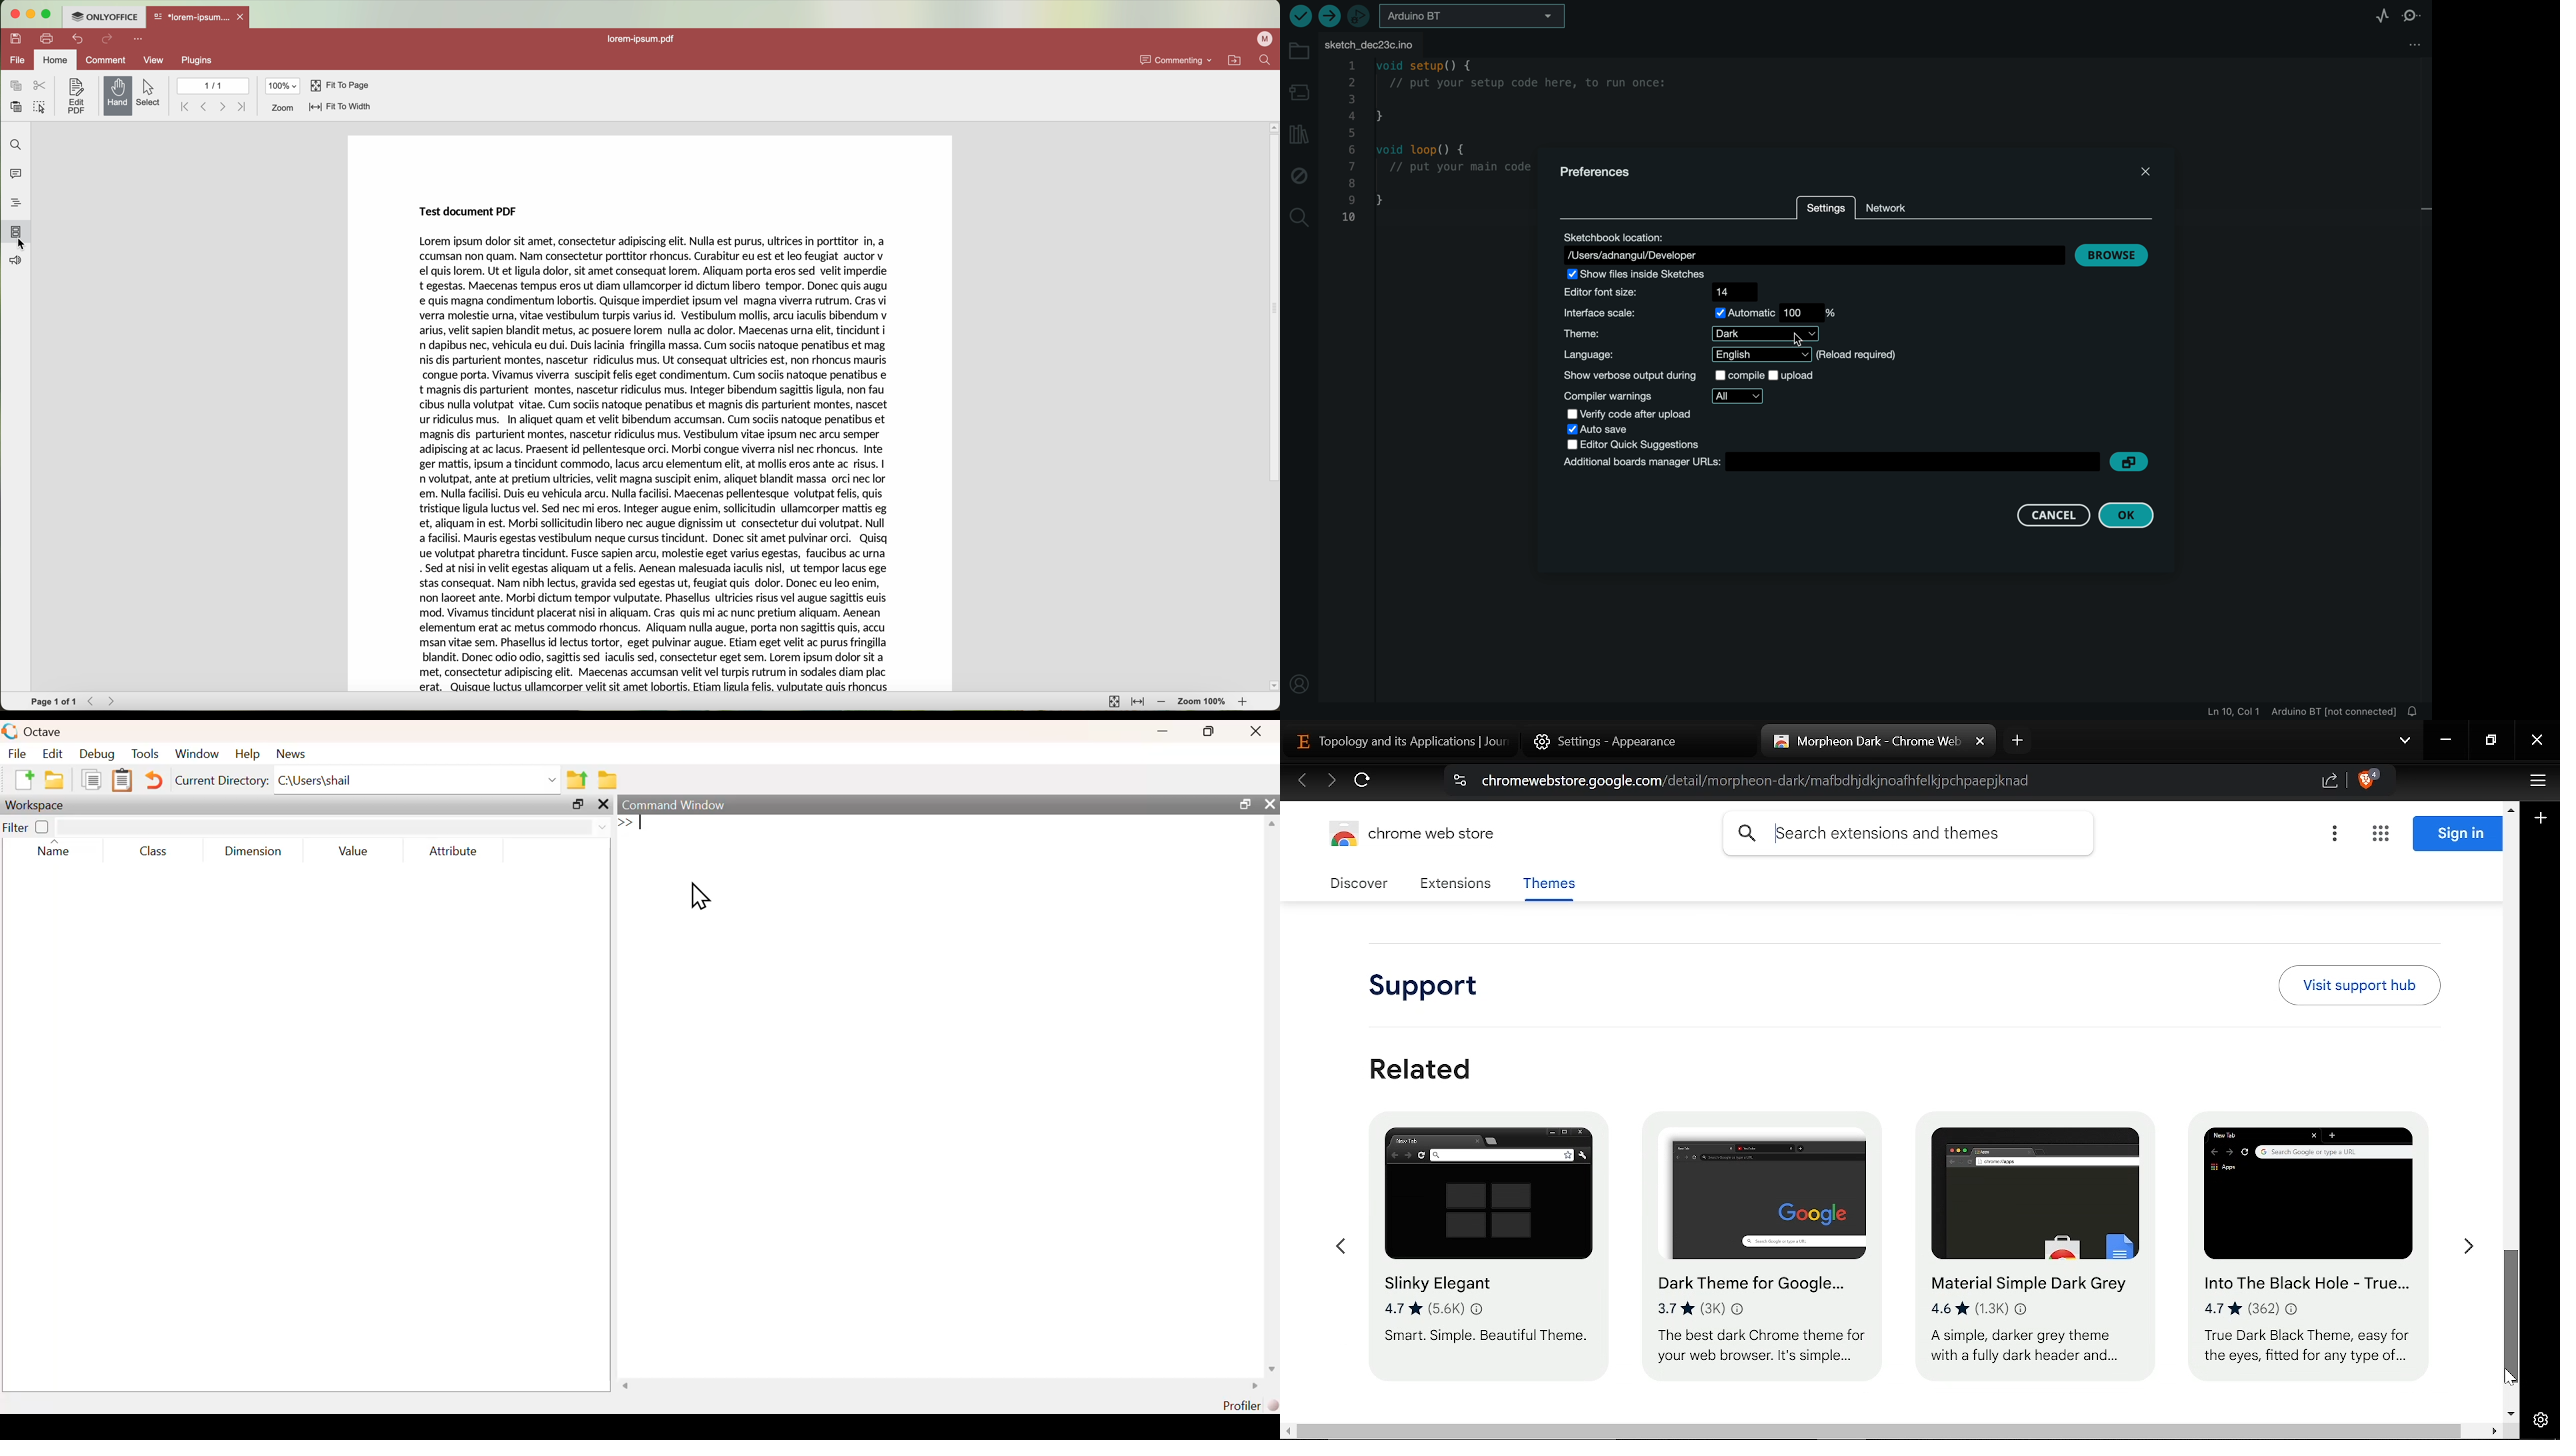 Image resolution: width=2576 pixels, height=1456 pixels. What do you see at coordinates (55, 780) in the screenshot?
I see `New folder` at bounding box center [55, 780].